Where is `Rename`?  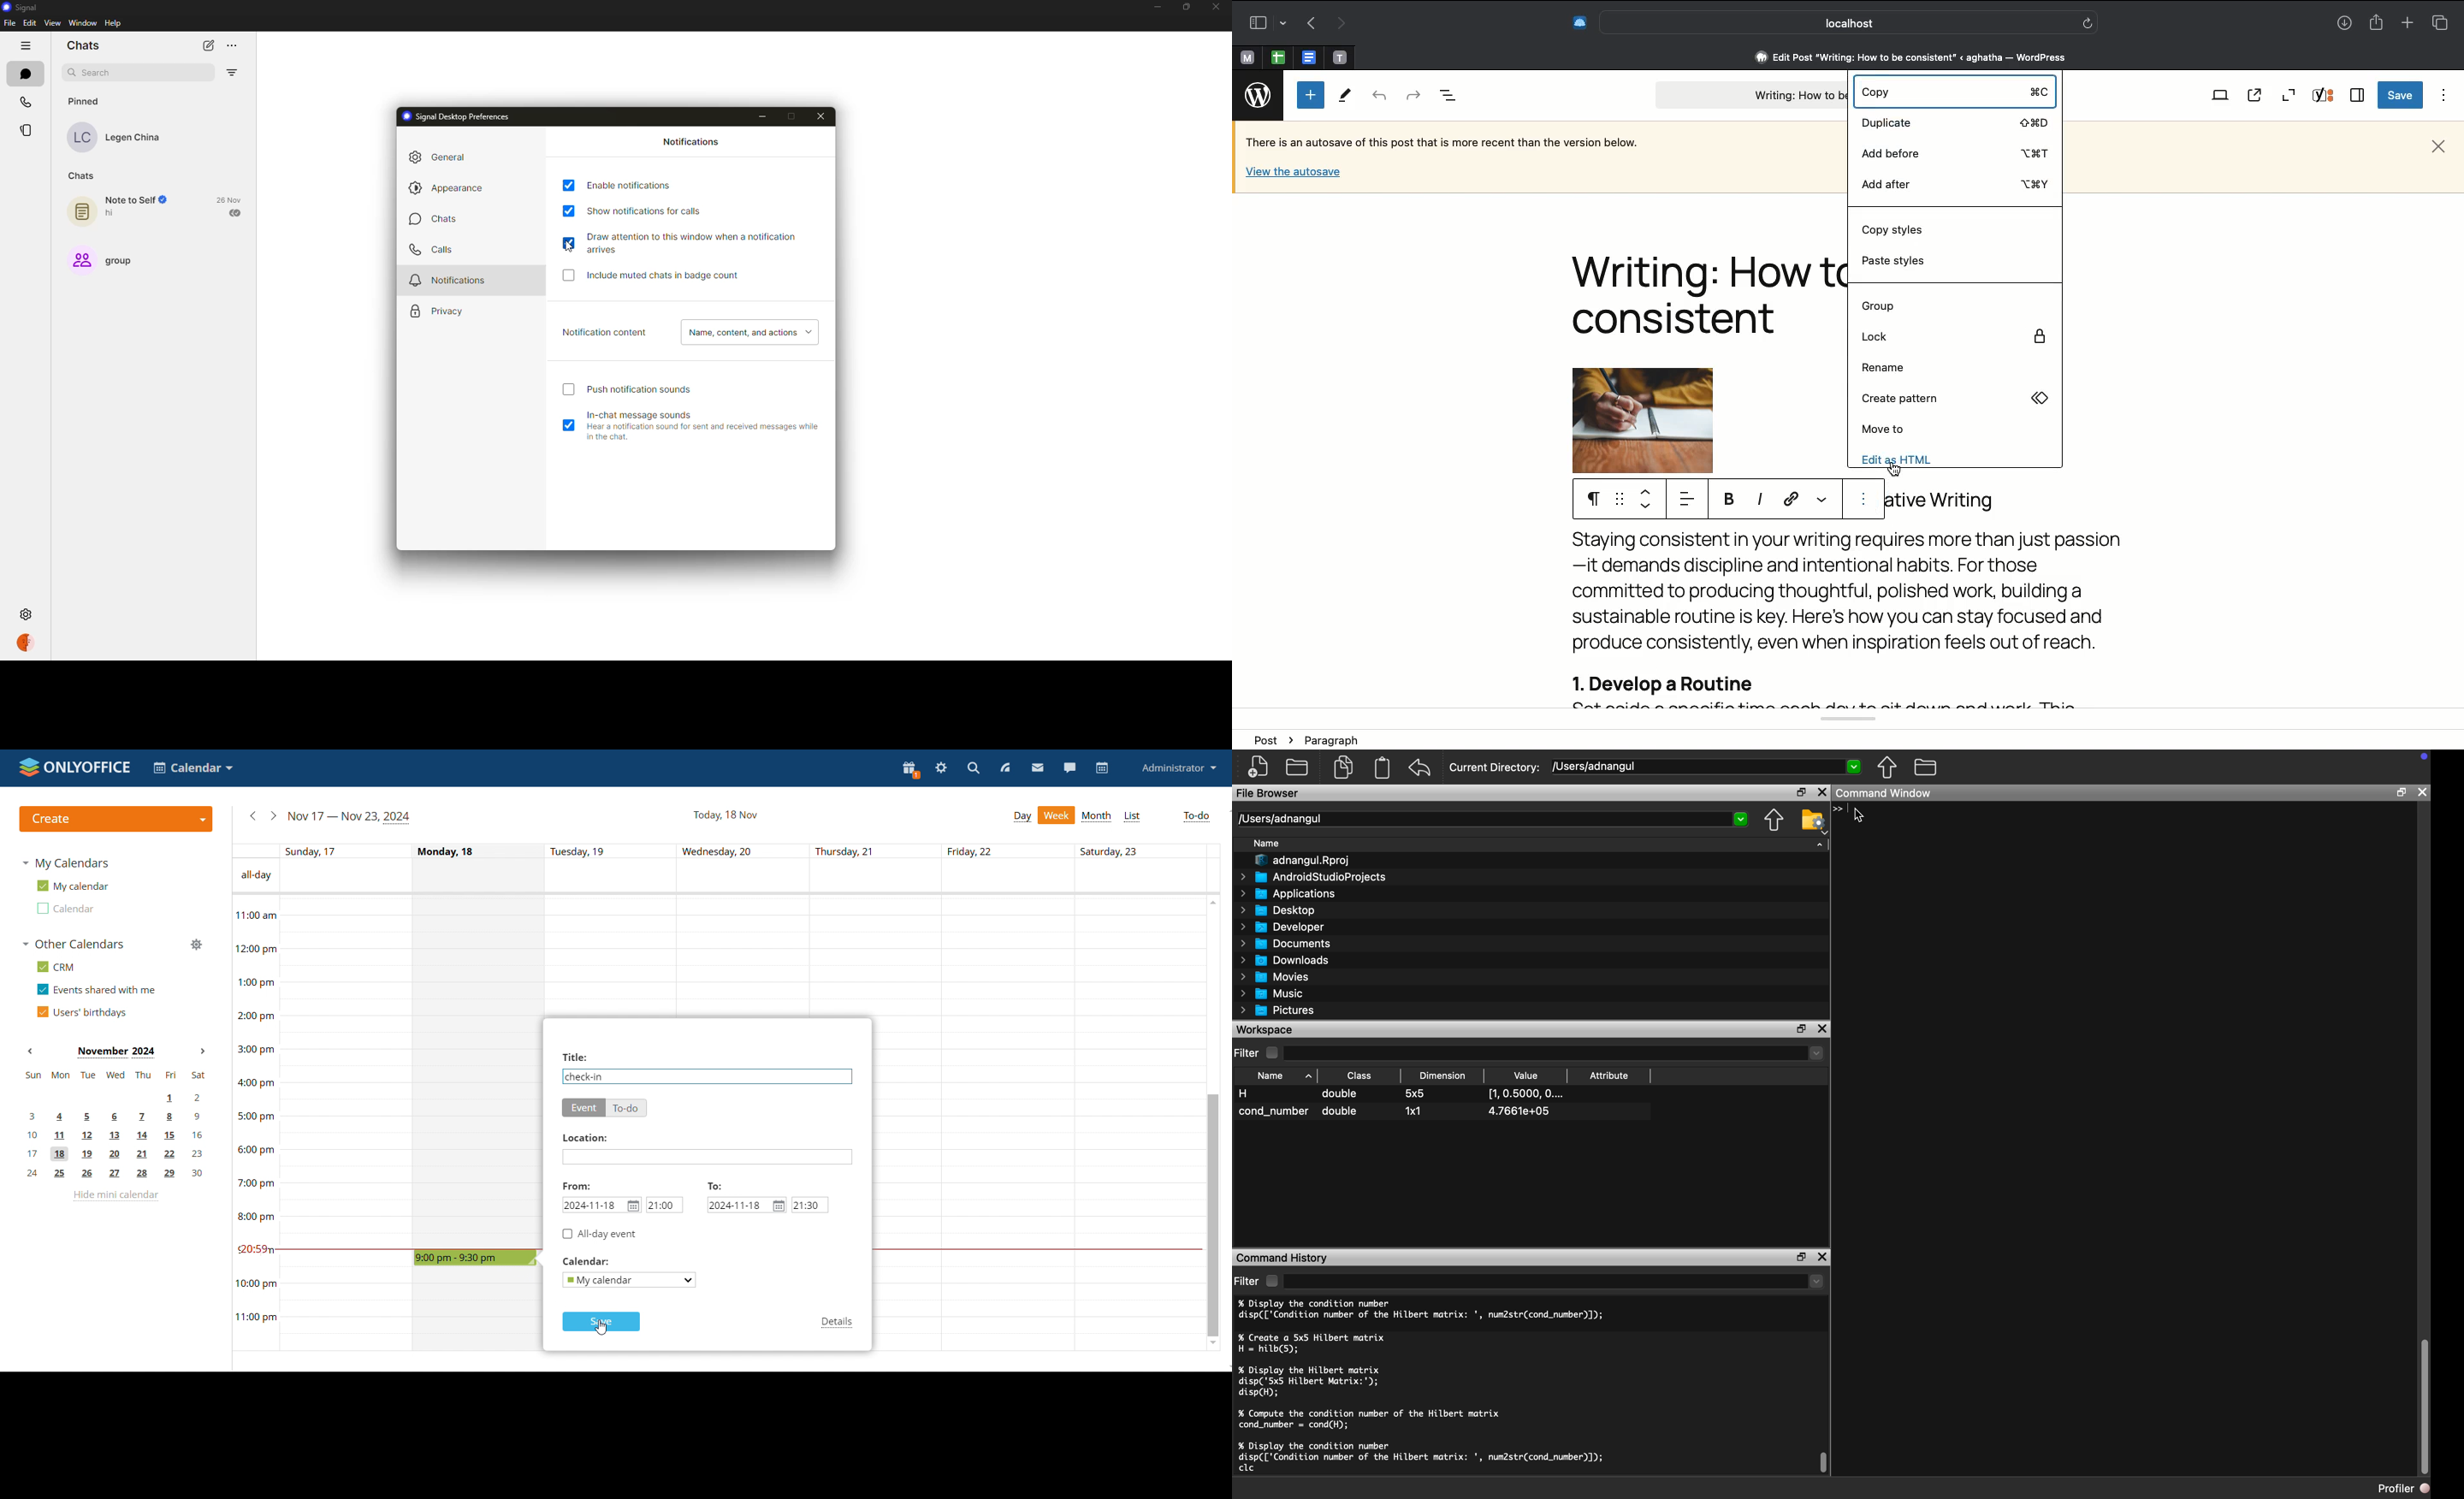
Rename is located at coordinates (1885, 368).